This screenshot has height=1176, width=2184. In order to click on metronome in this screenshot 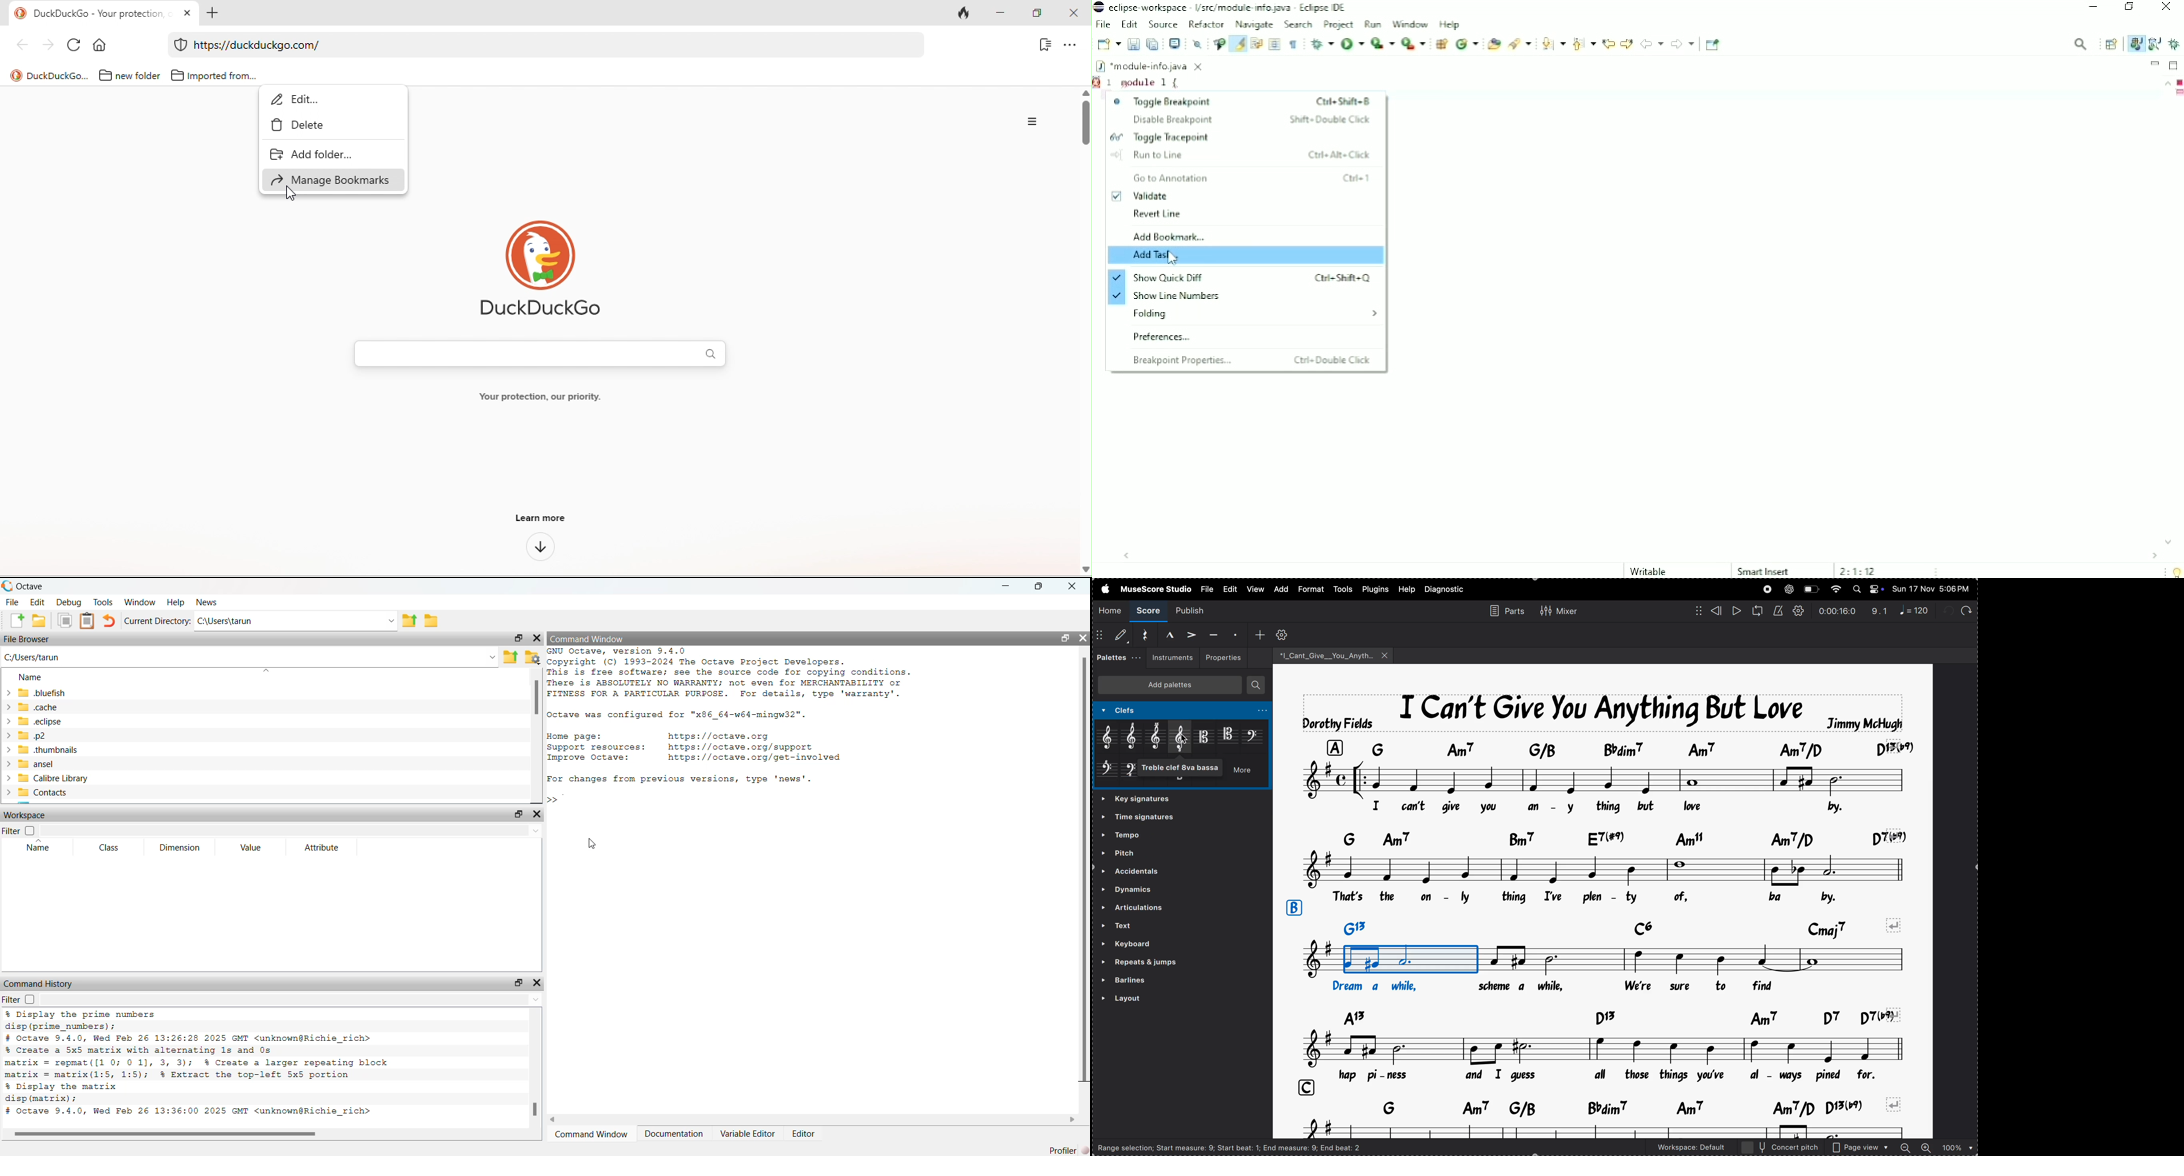, I will do `click(1778, 611)`.